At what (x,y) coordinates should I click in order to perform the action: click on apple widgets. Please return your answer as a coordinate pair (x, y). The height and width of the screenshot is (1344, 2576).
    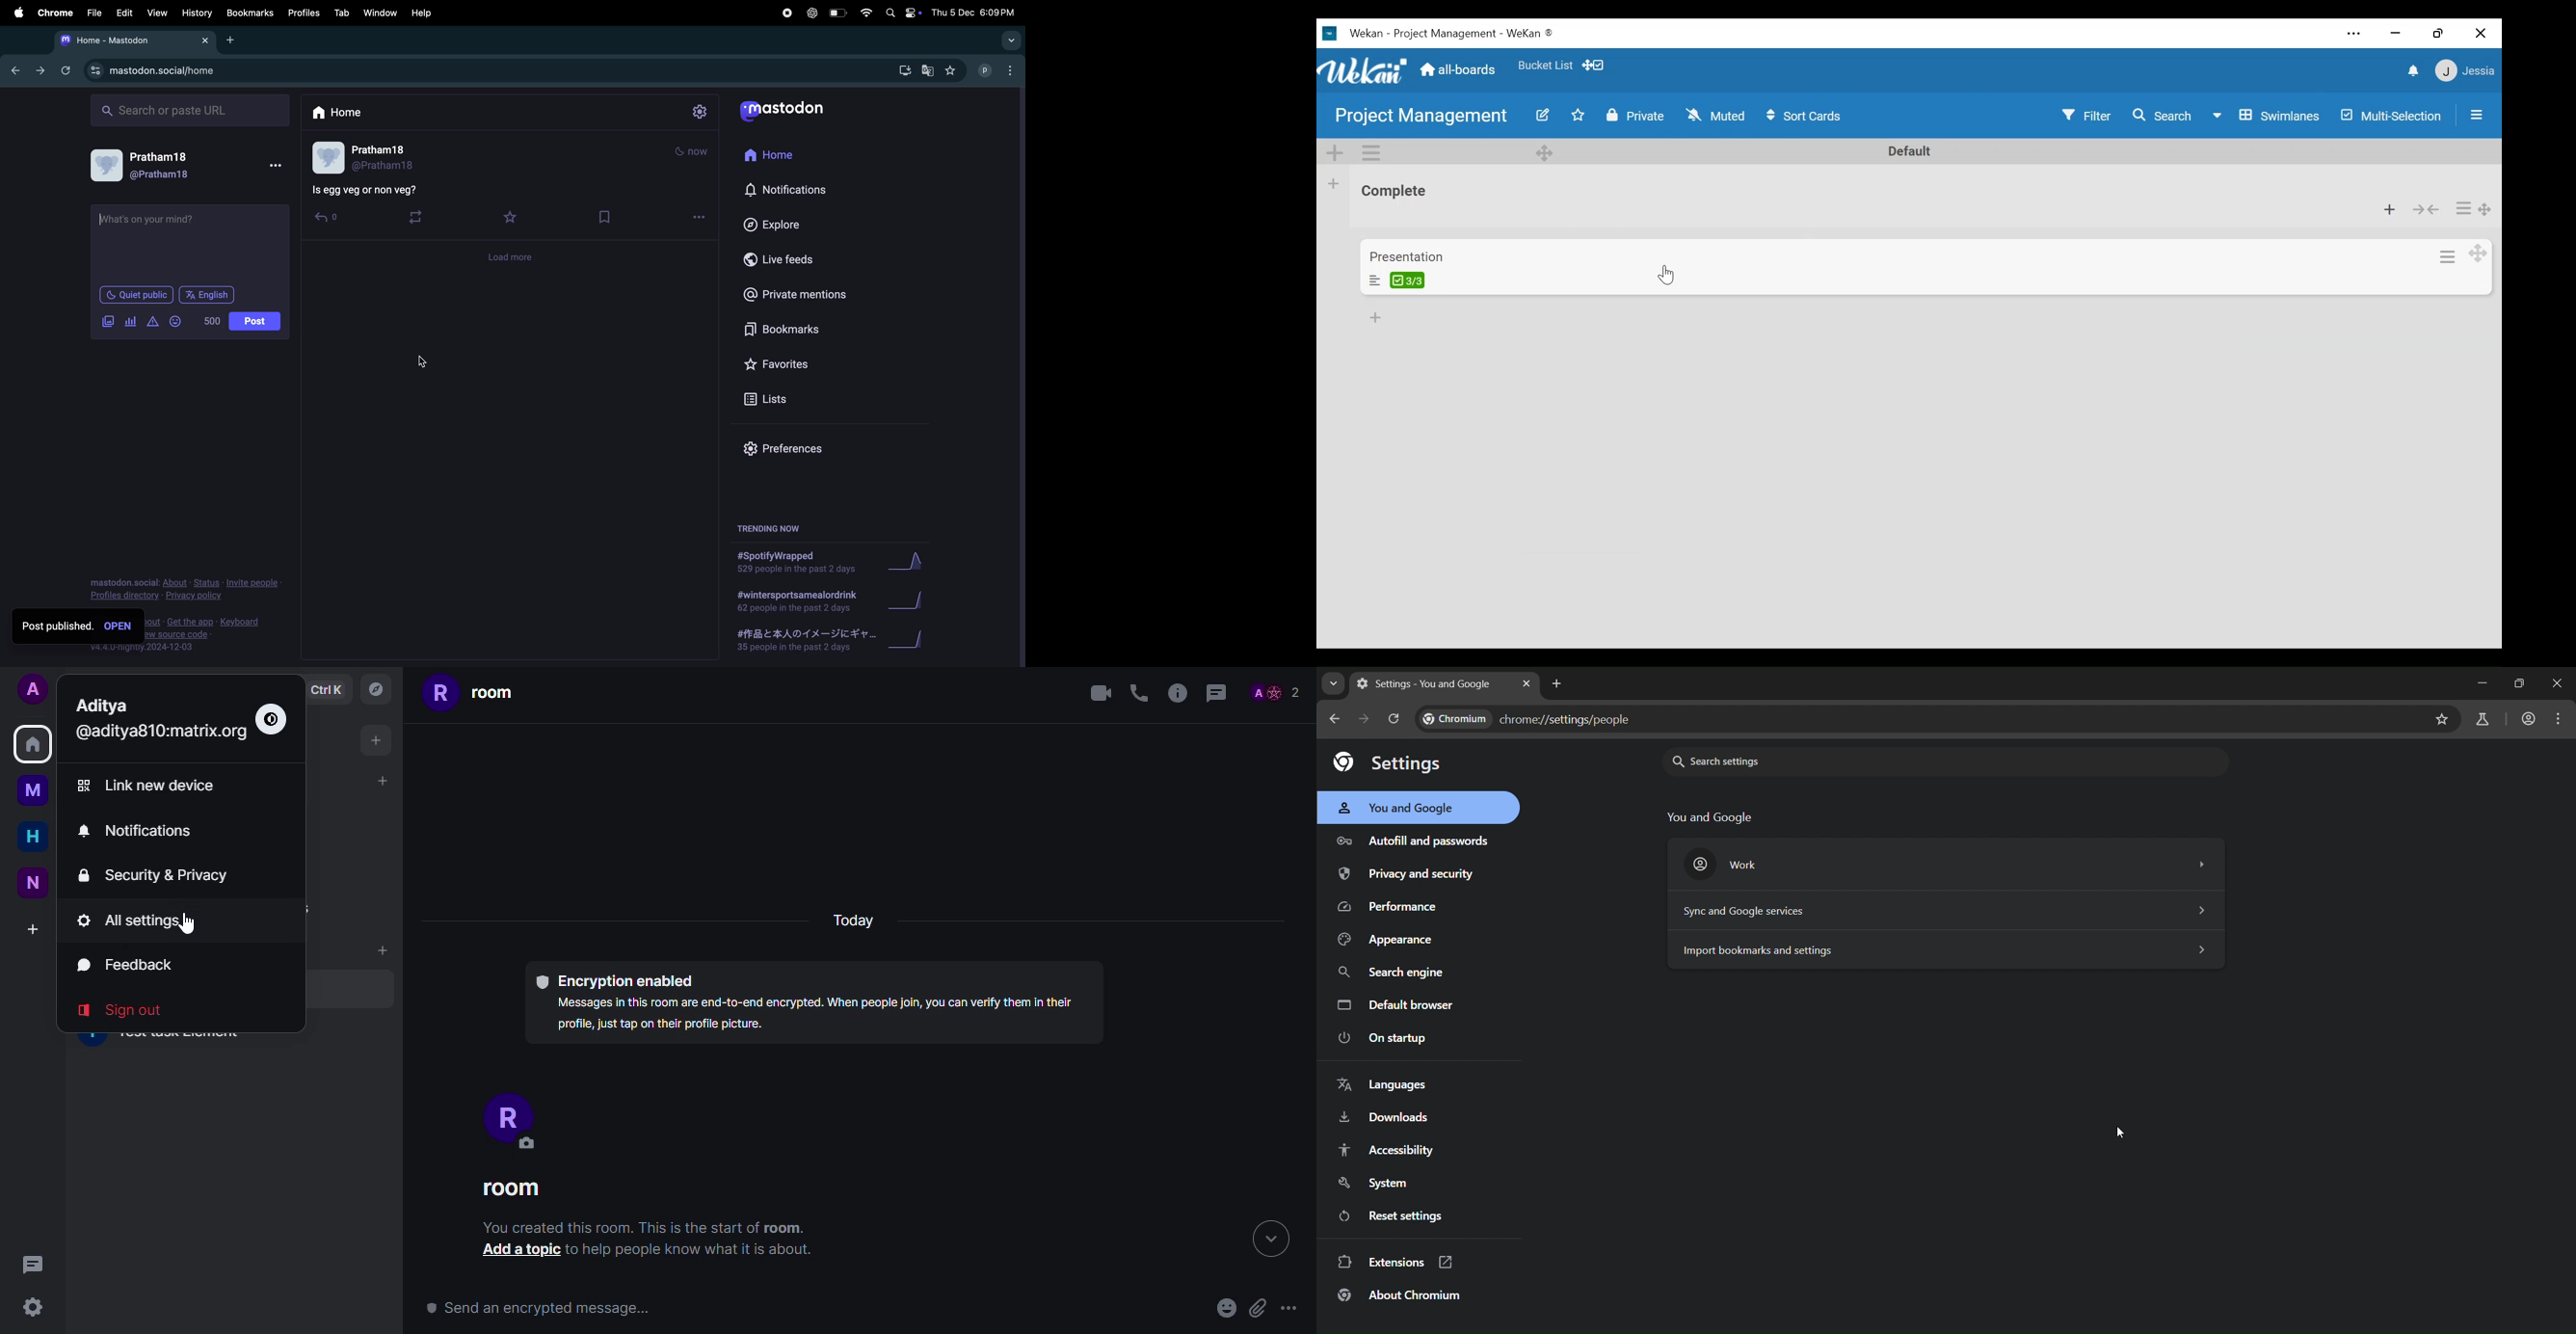
    Looking at the image, I should click on (902, 13).